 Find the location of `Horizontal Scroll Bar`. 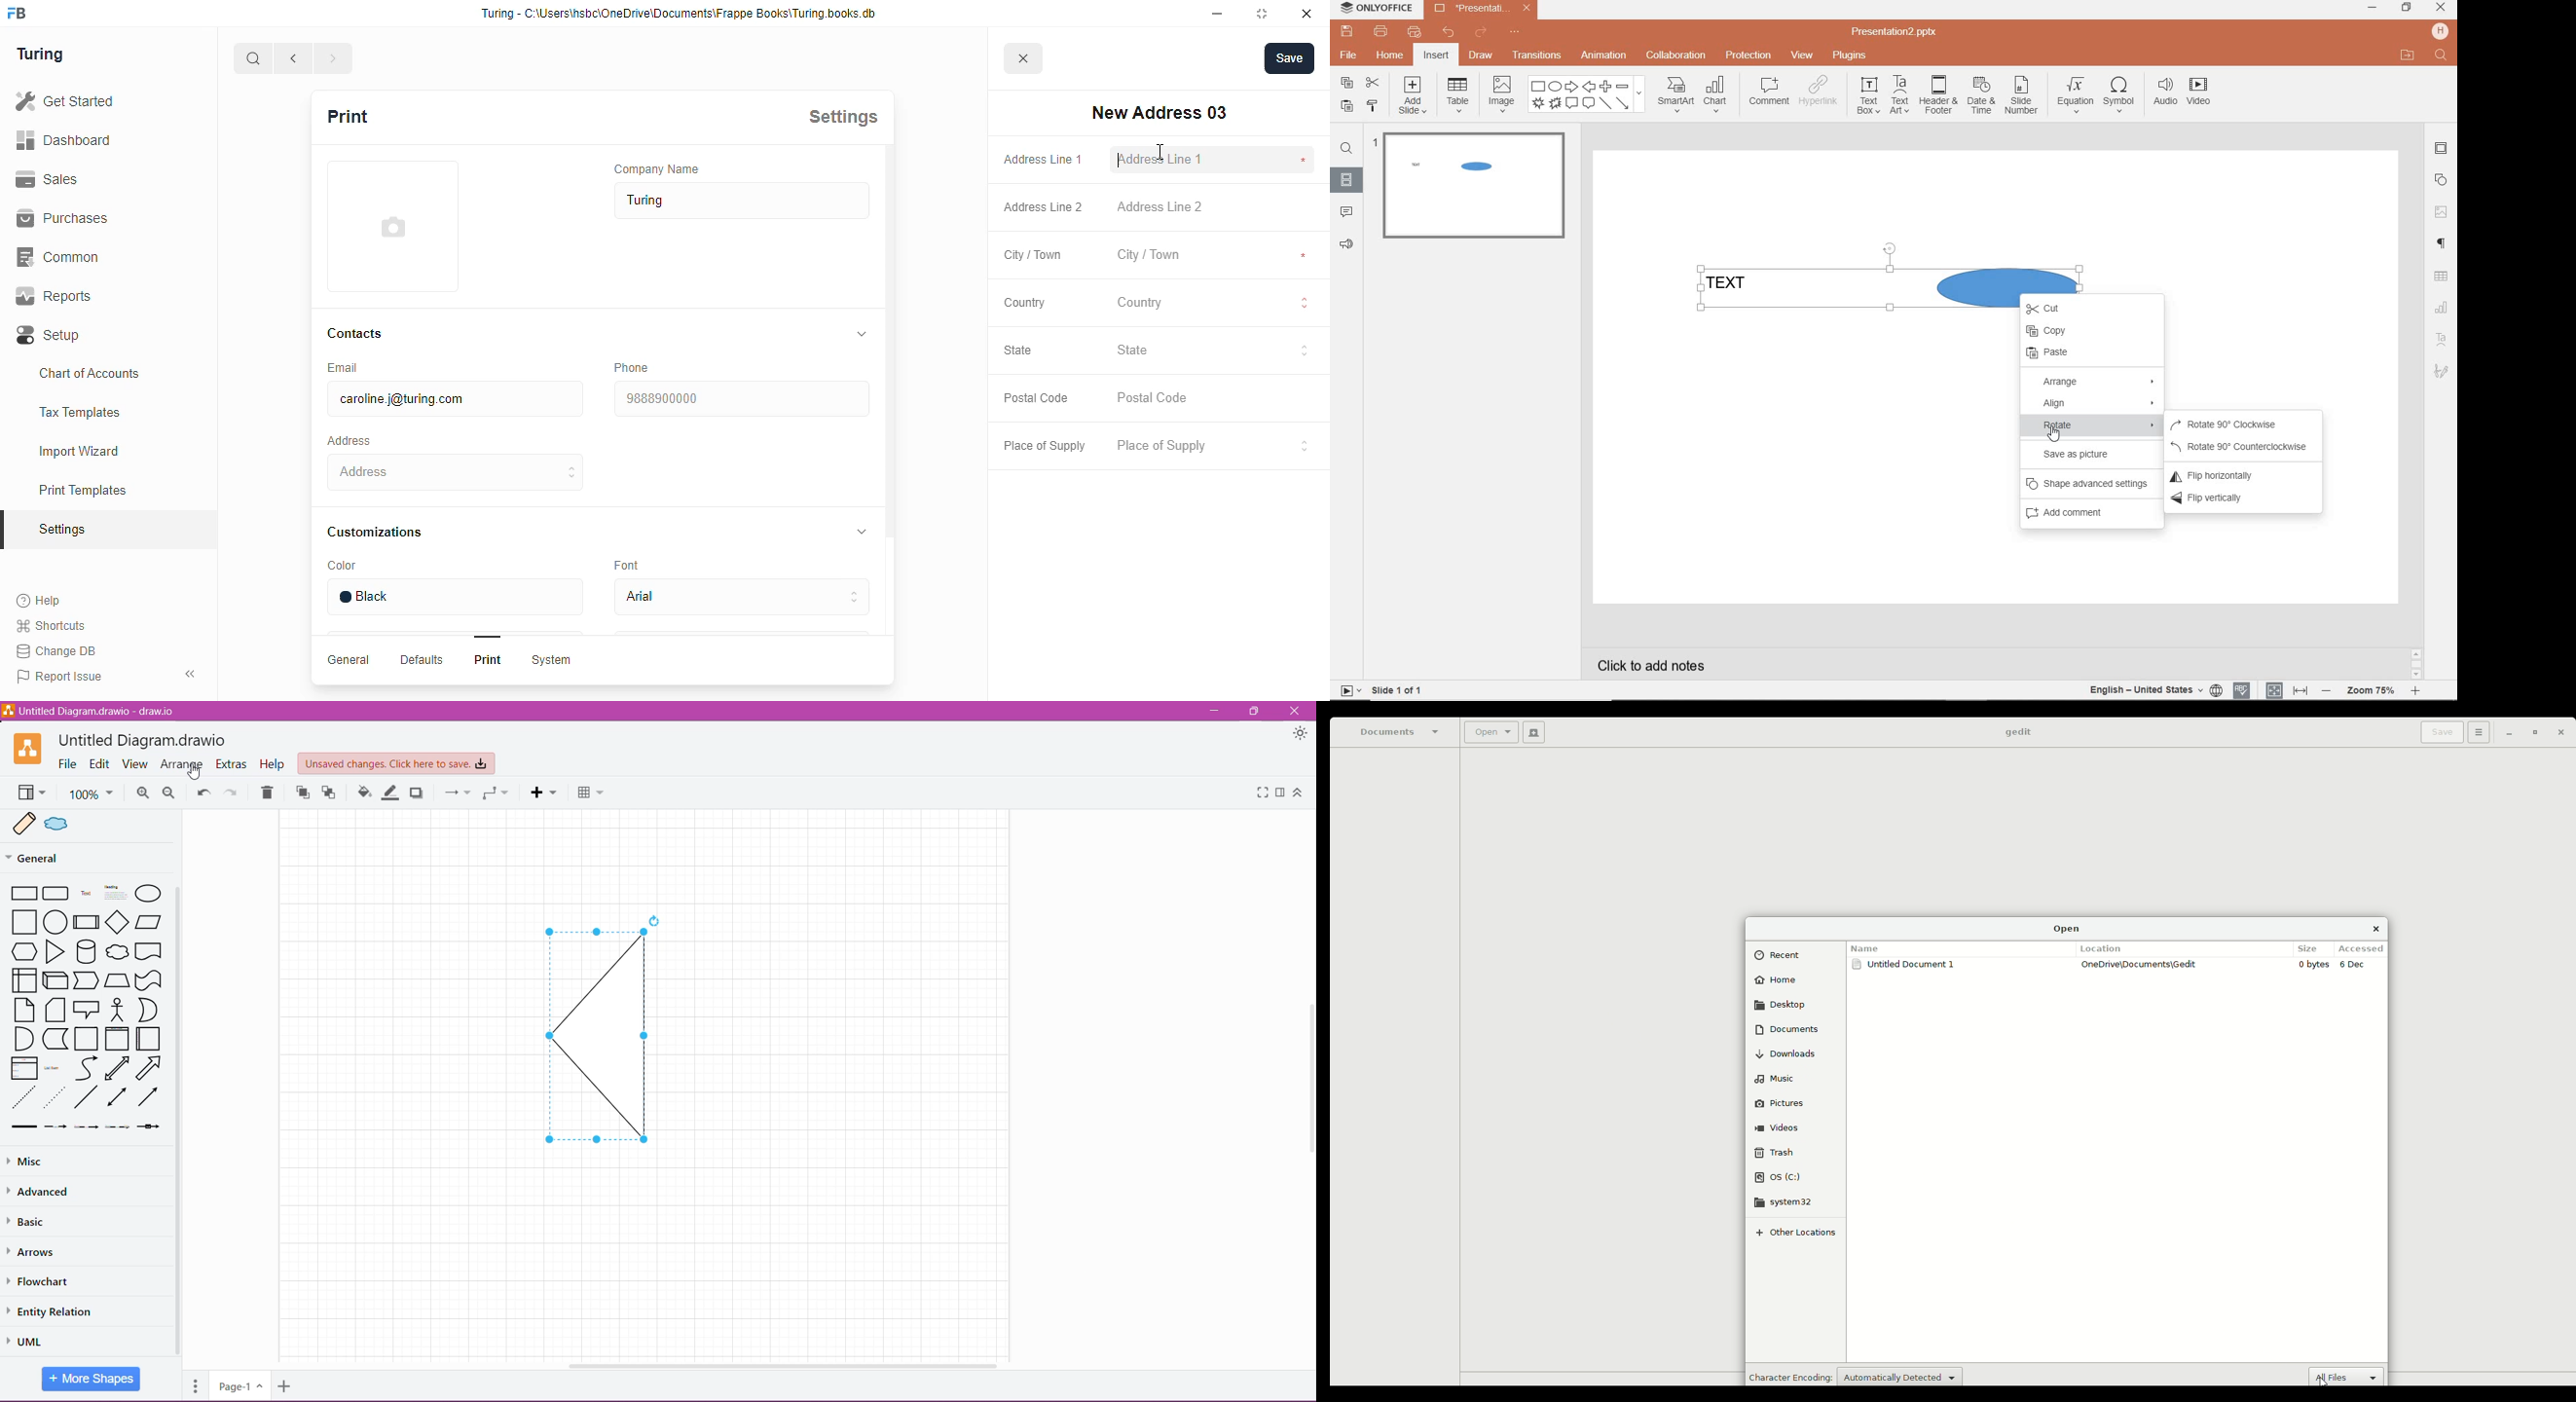

Horizontal Scroll Bar is located at coordinates (776, 1362).